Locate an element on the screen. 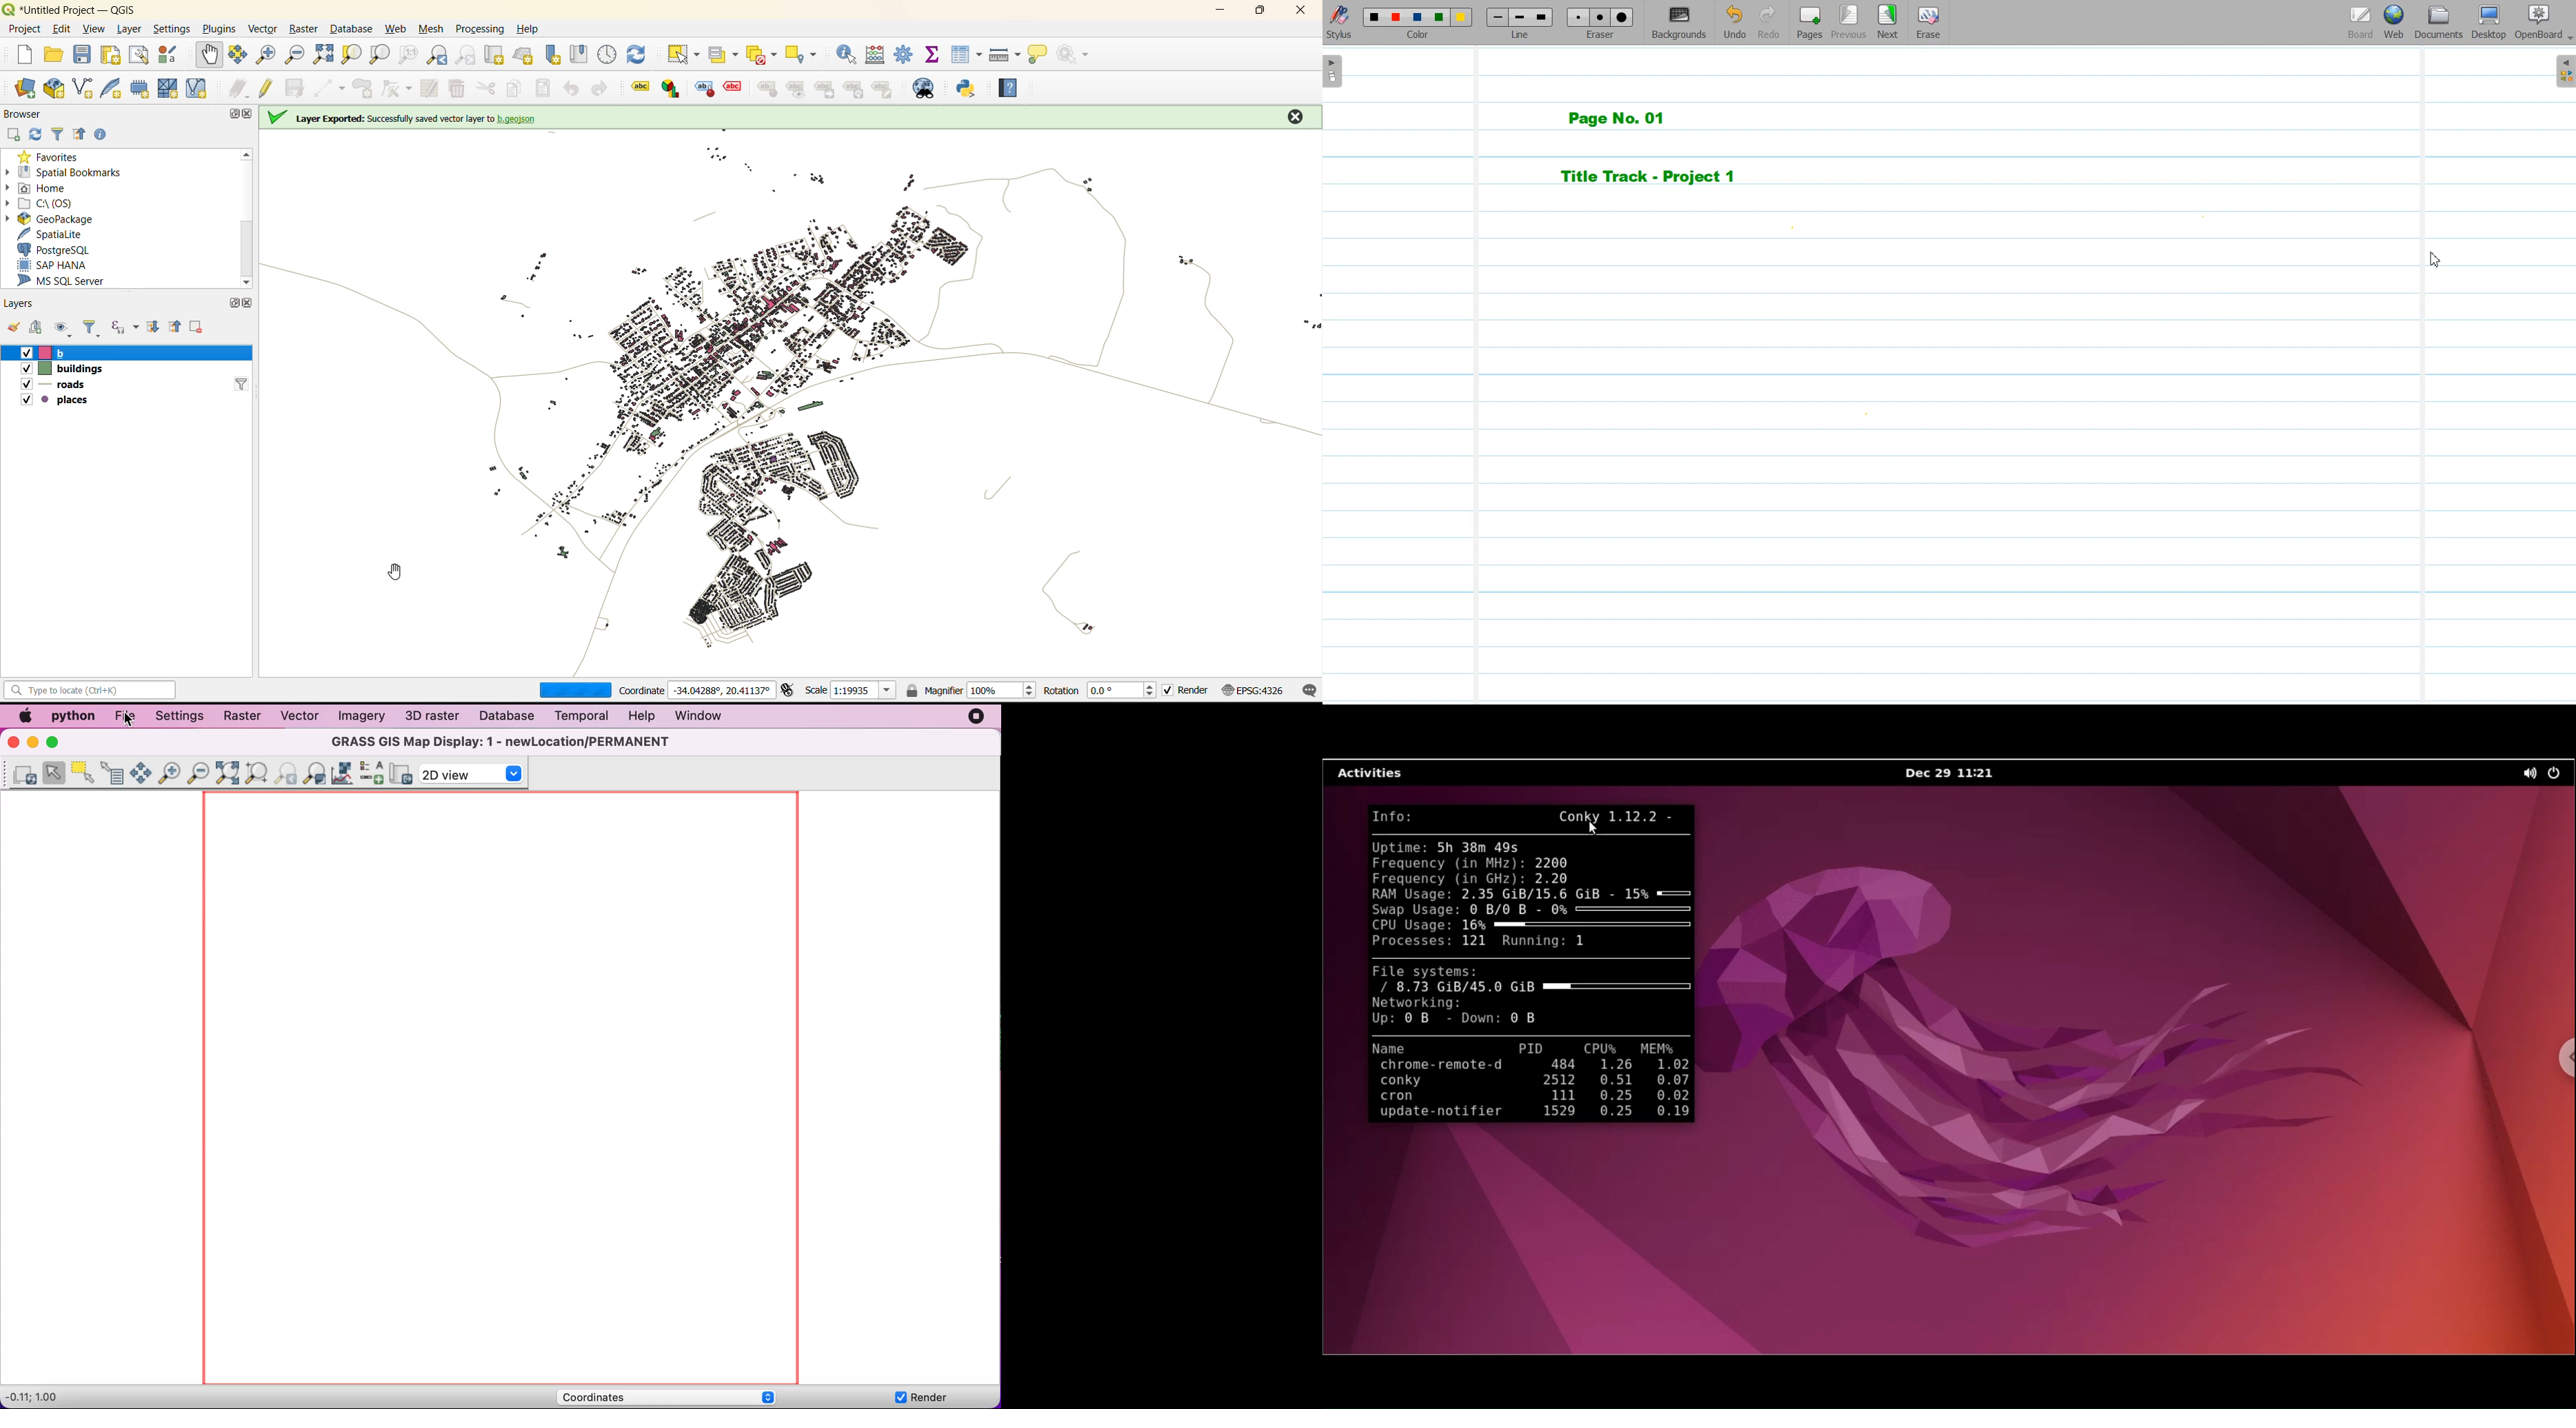 The height and width of the screenshot is (1428, 2576). Stylus is located at coordinates (1341, 23).